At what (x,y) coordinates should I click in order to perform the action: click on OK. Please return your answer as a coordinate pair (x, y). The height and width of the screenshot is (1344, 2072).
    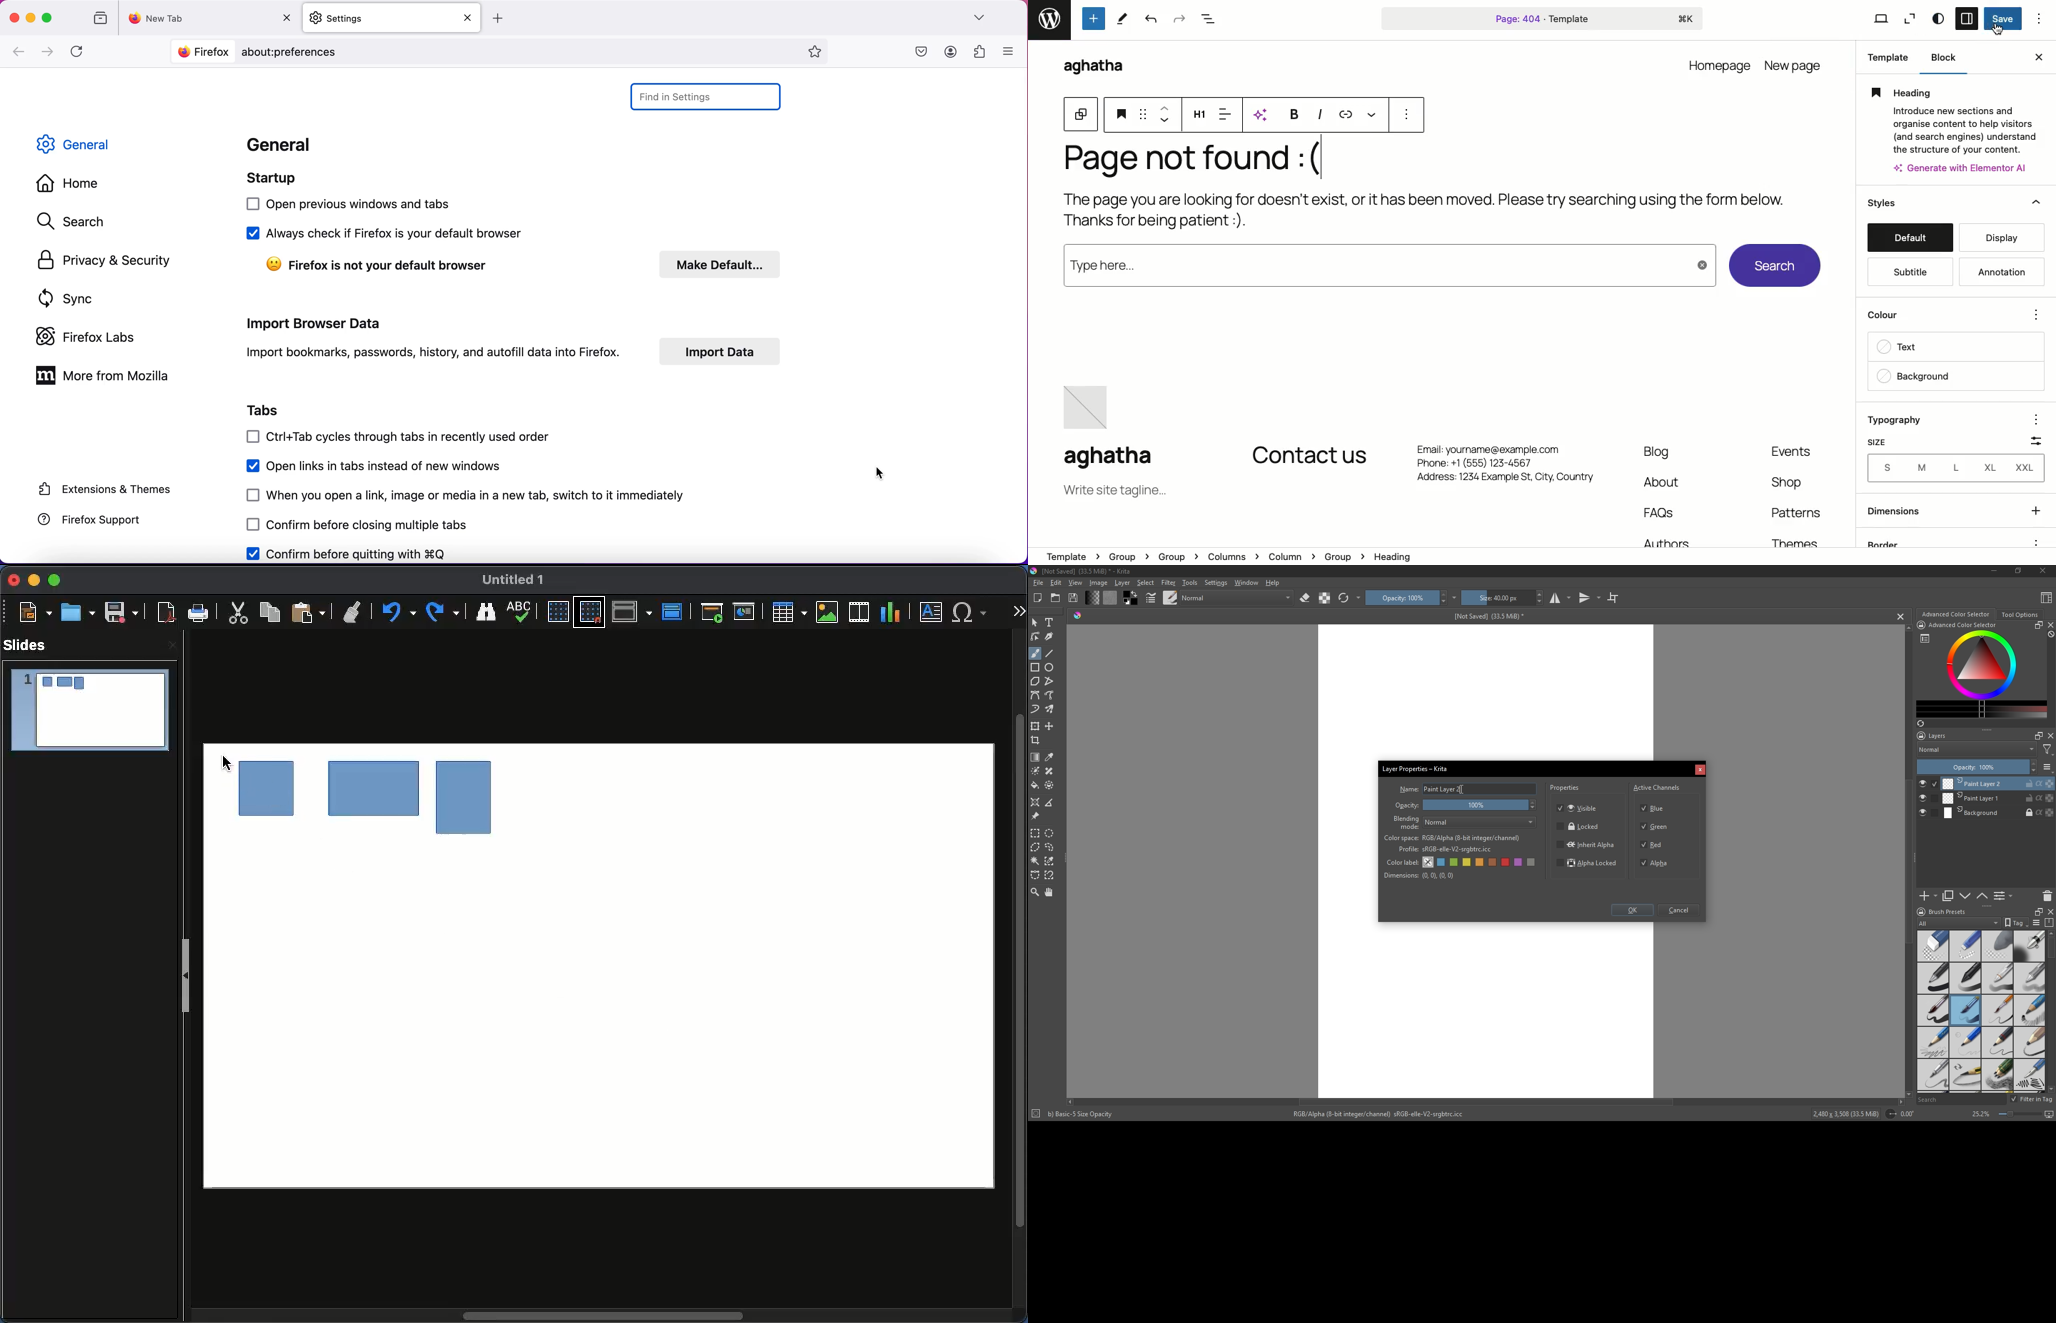
    Looking at the image, I should click on (1632, 911).